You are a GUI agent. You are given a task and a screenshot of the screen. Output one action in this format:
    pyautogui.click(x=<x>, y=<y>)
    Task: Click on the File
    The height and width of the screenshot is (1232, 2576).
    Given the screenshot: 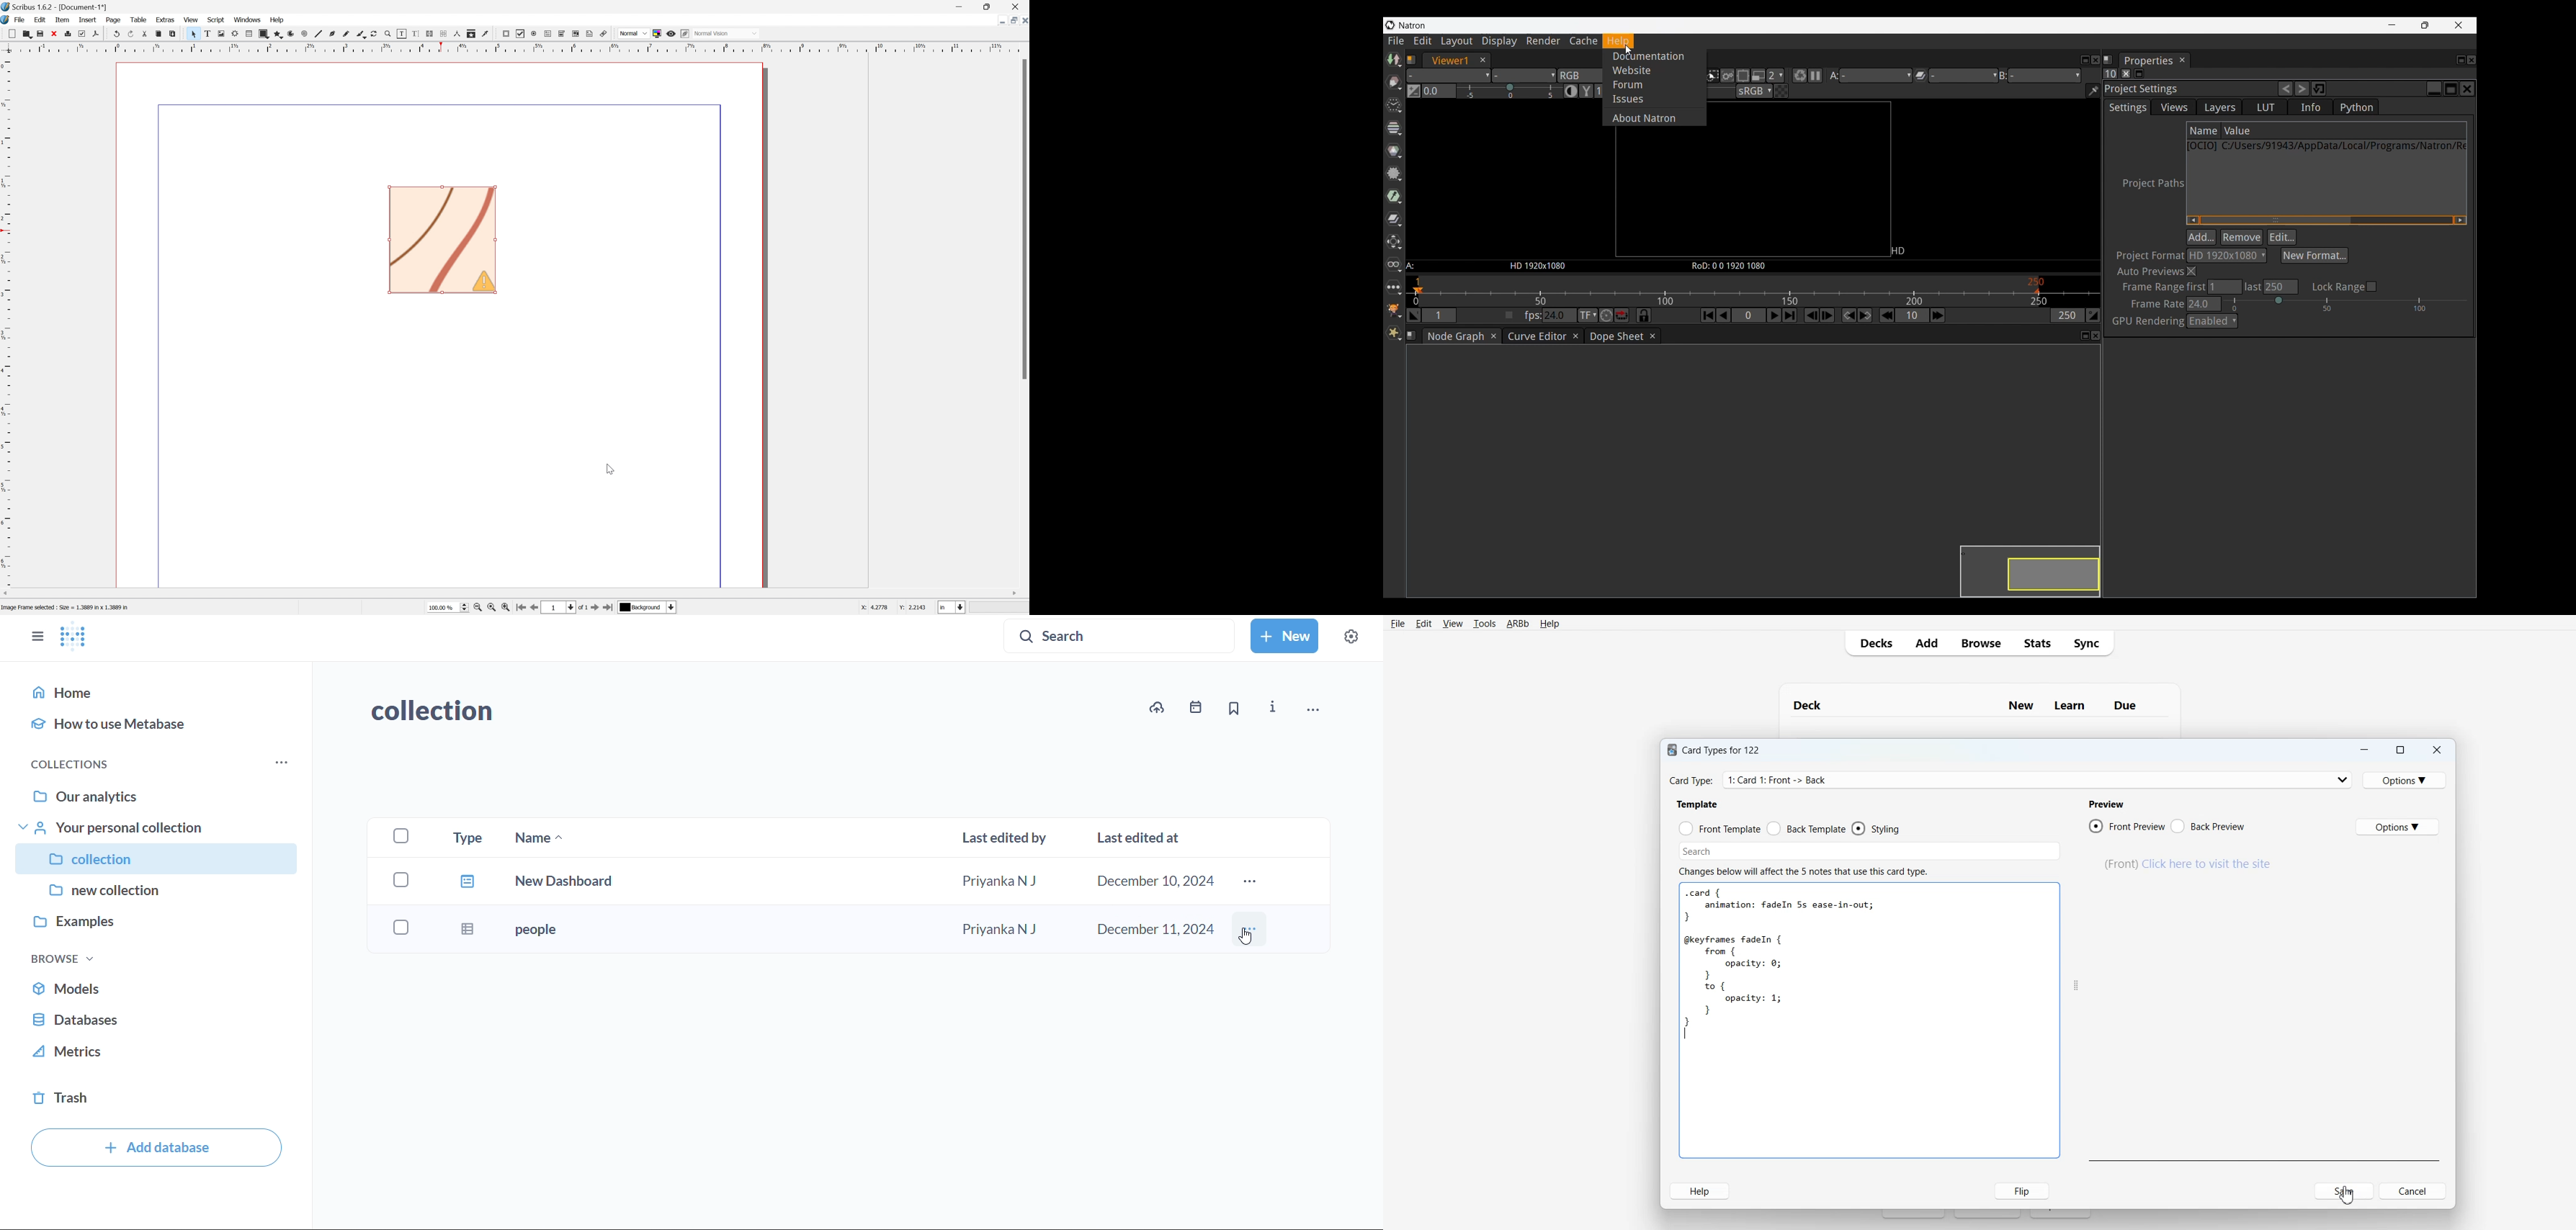 What is the action you would take?
    pyautogui.click(x=1397, y=624)
    